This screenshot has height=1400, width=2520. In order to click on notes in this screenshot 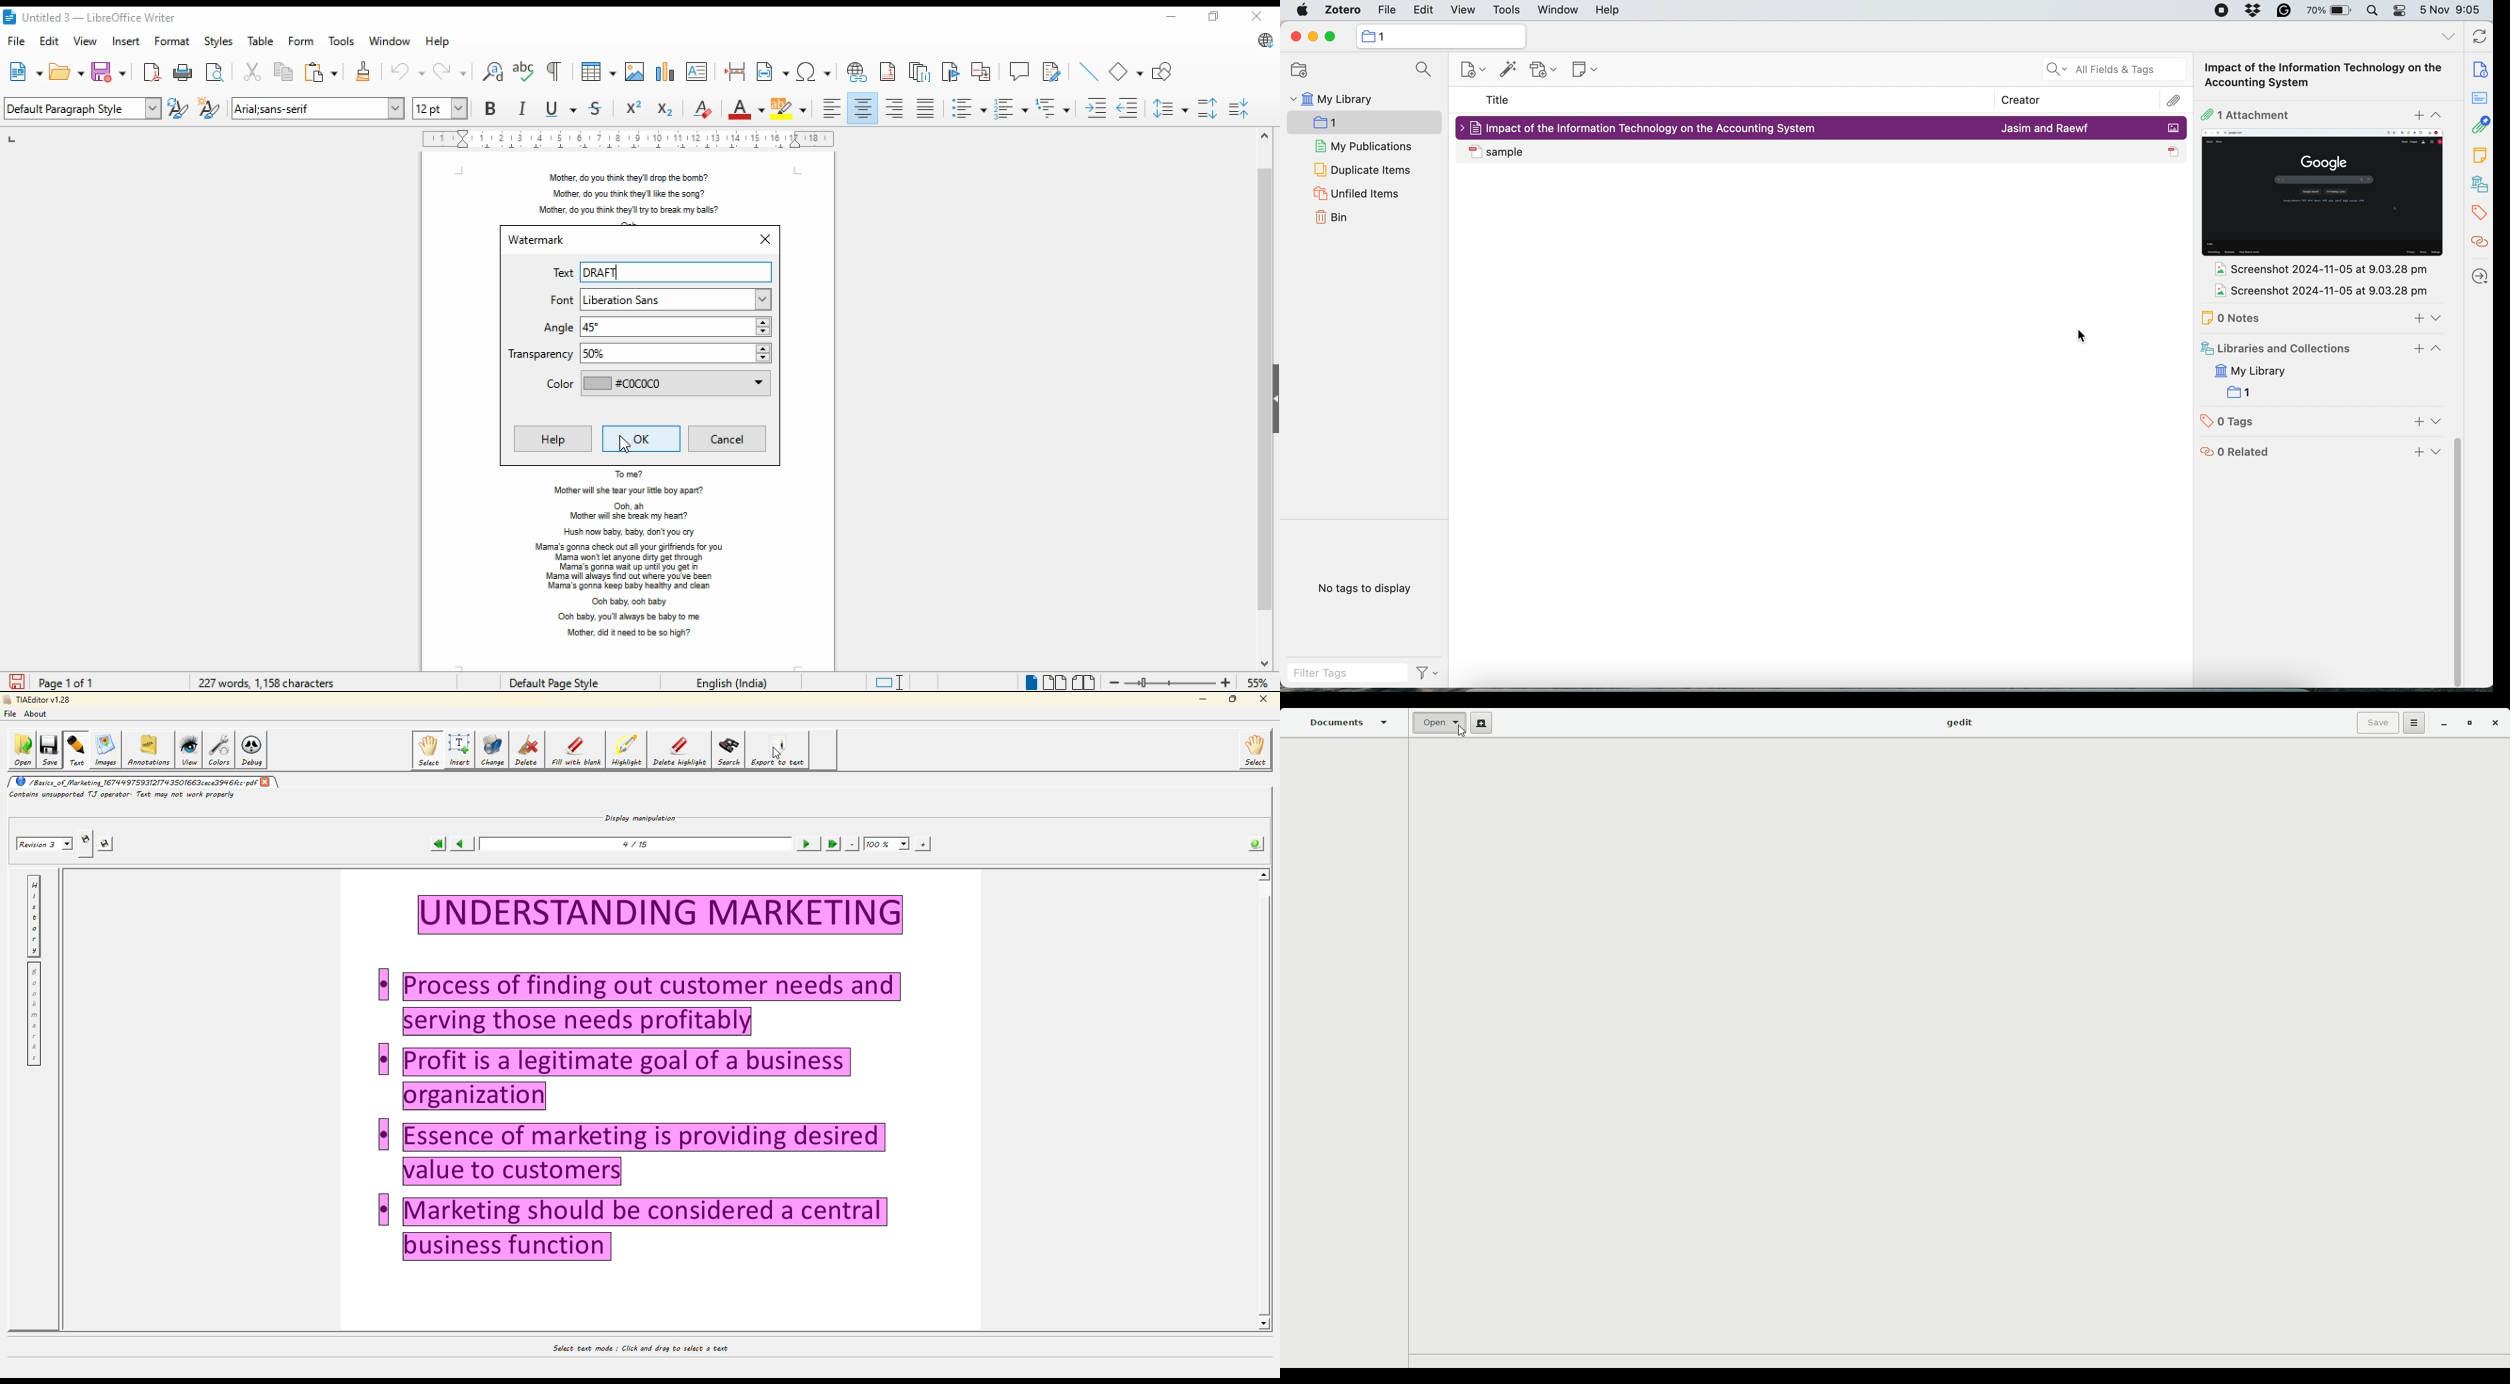, I will do `click(2477, 157)`.